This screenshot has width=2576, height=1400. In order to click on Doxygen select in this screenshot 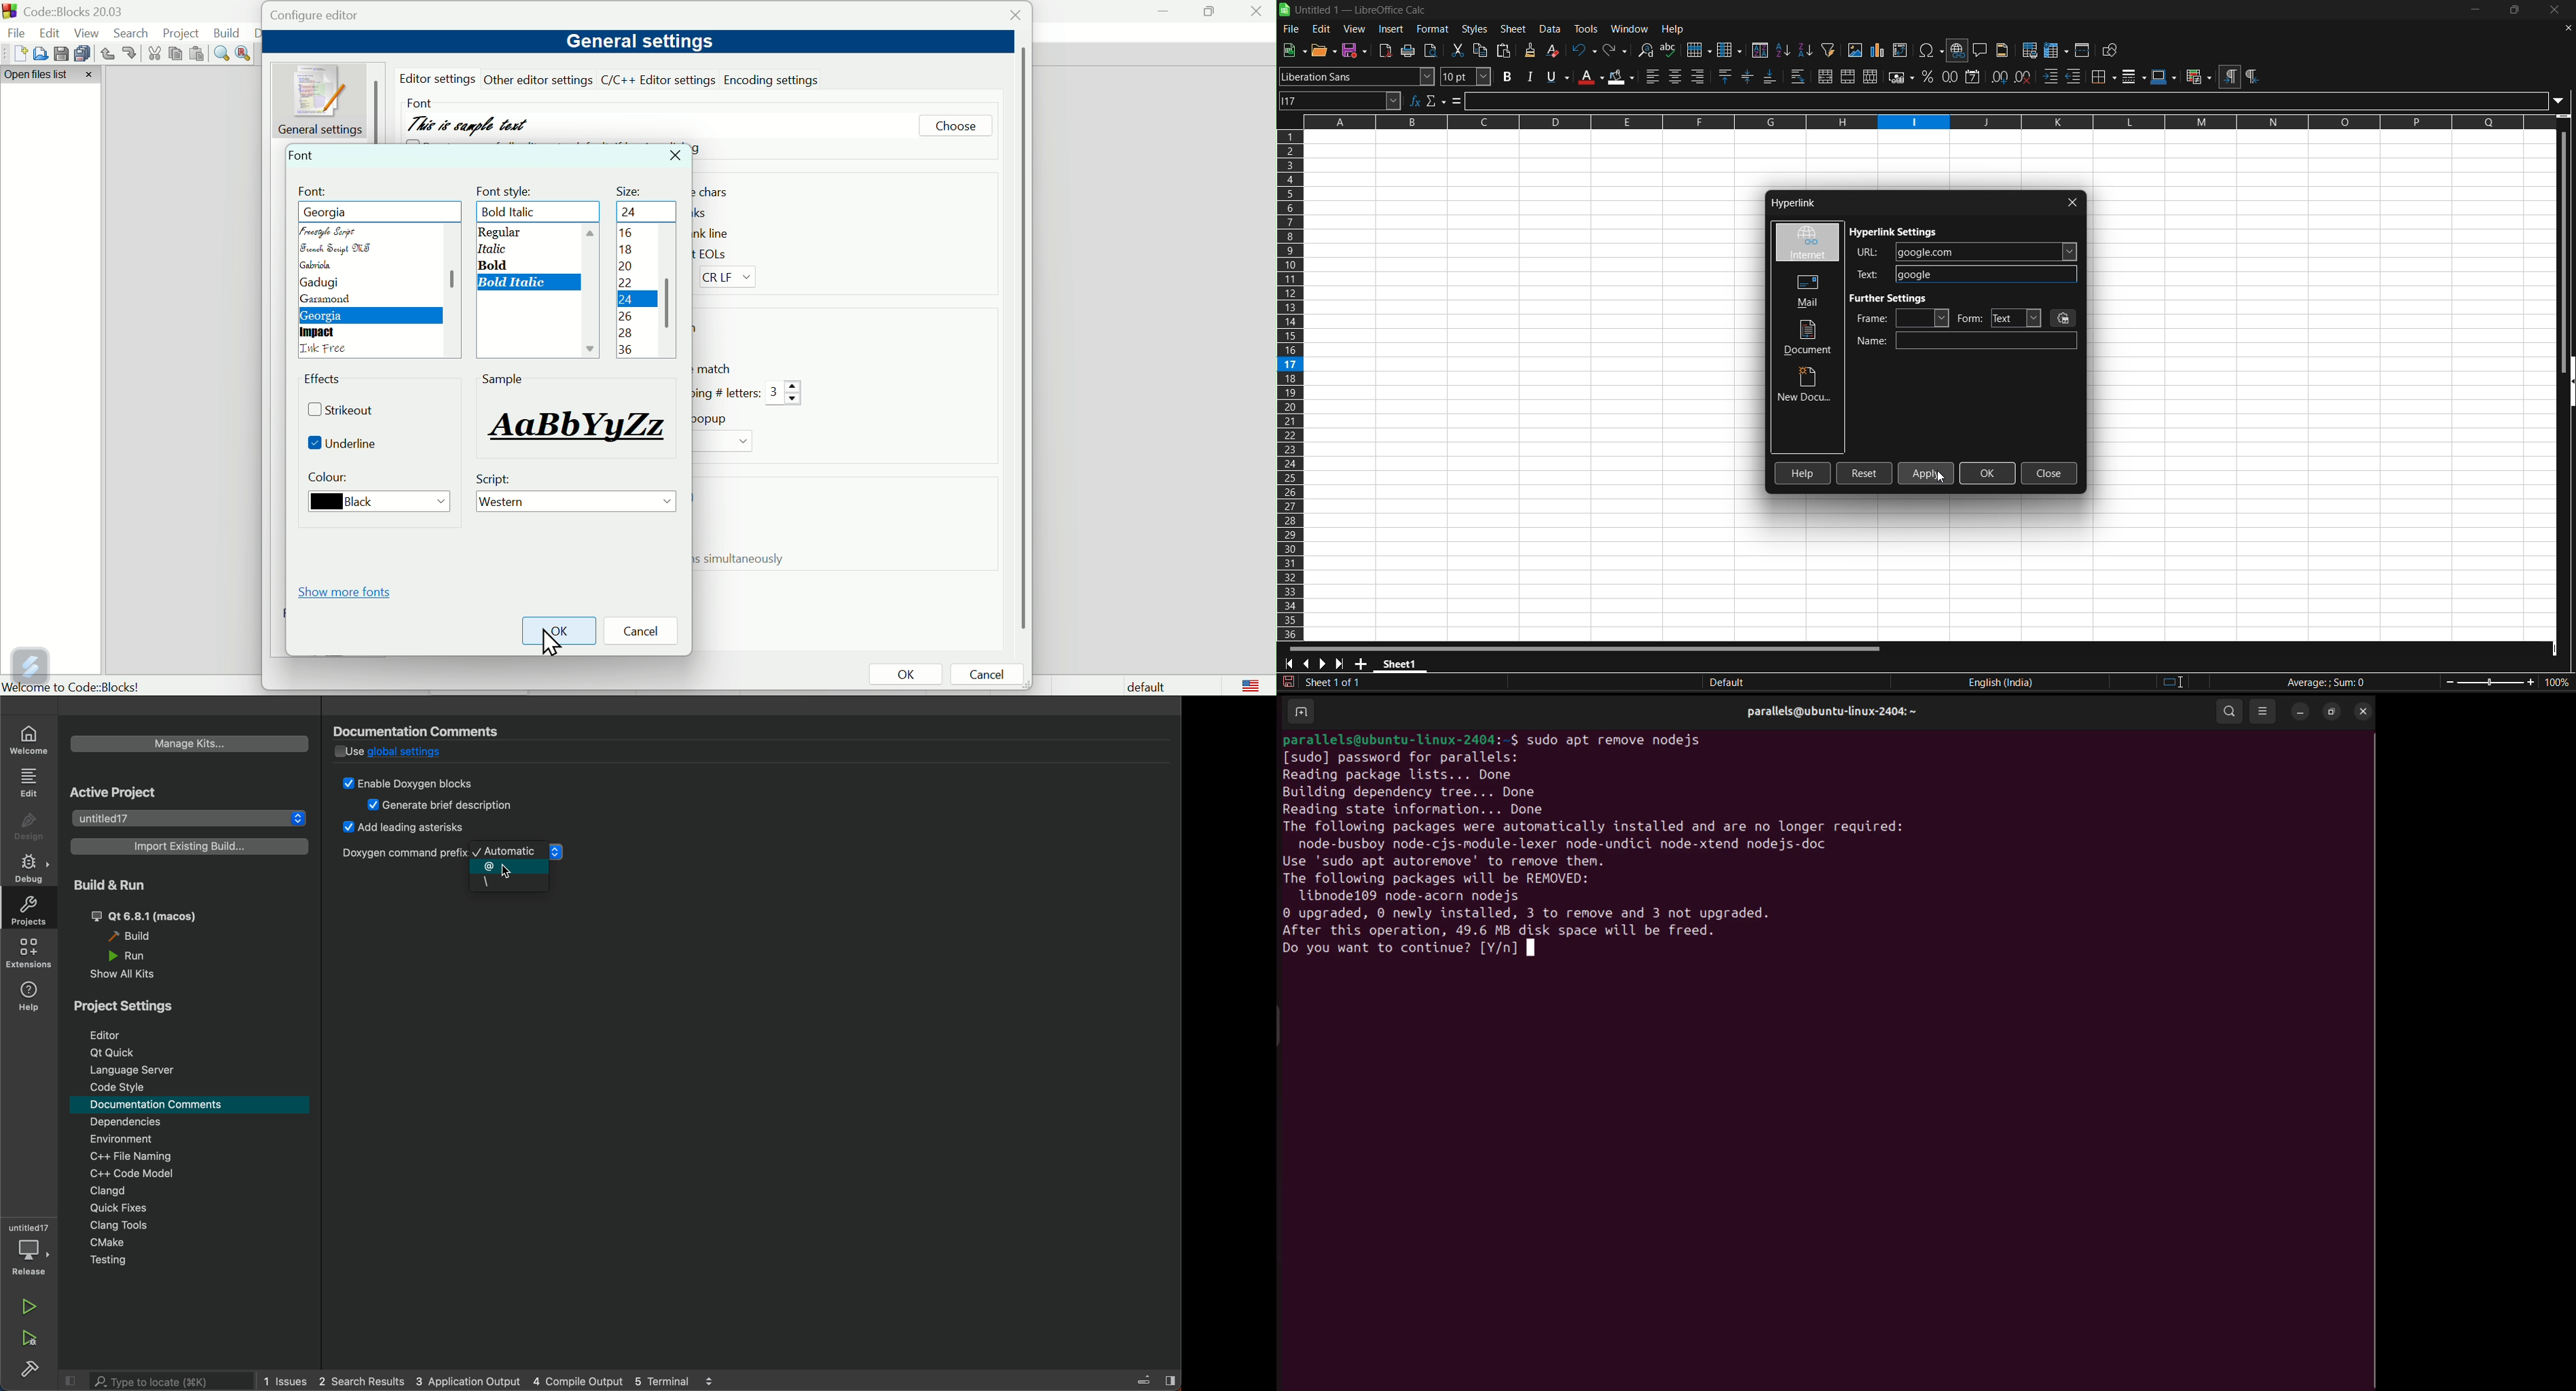, I will do `click(402, 852)`.